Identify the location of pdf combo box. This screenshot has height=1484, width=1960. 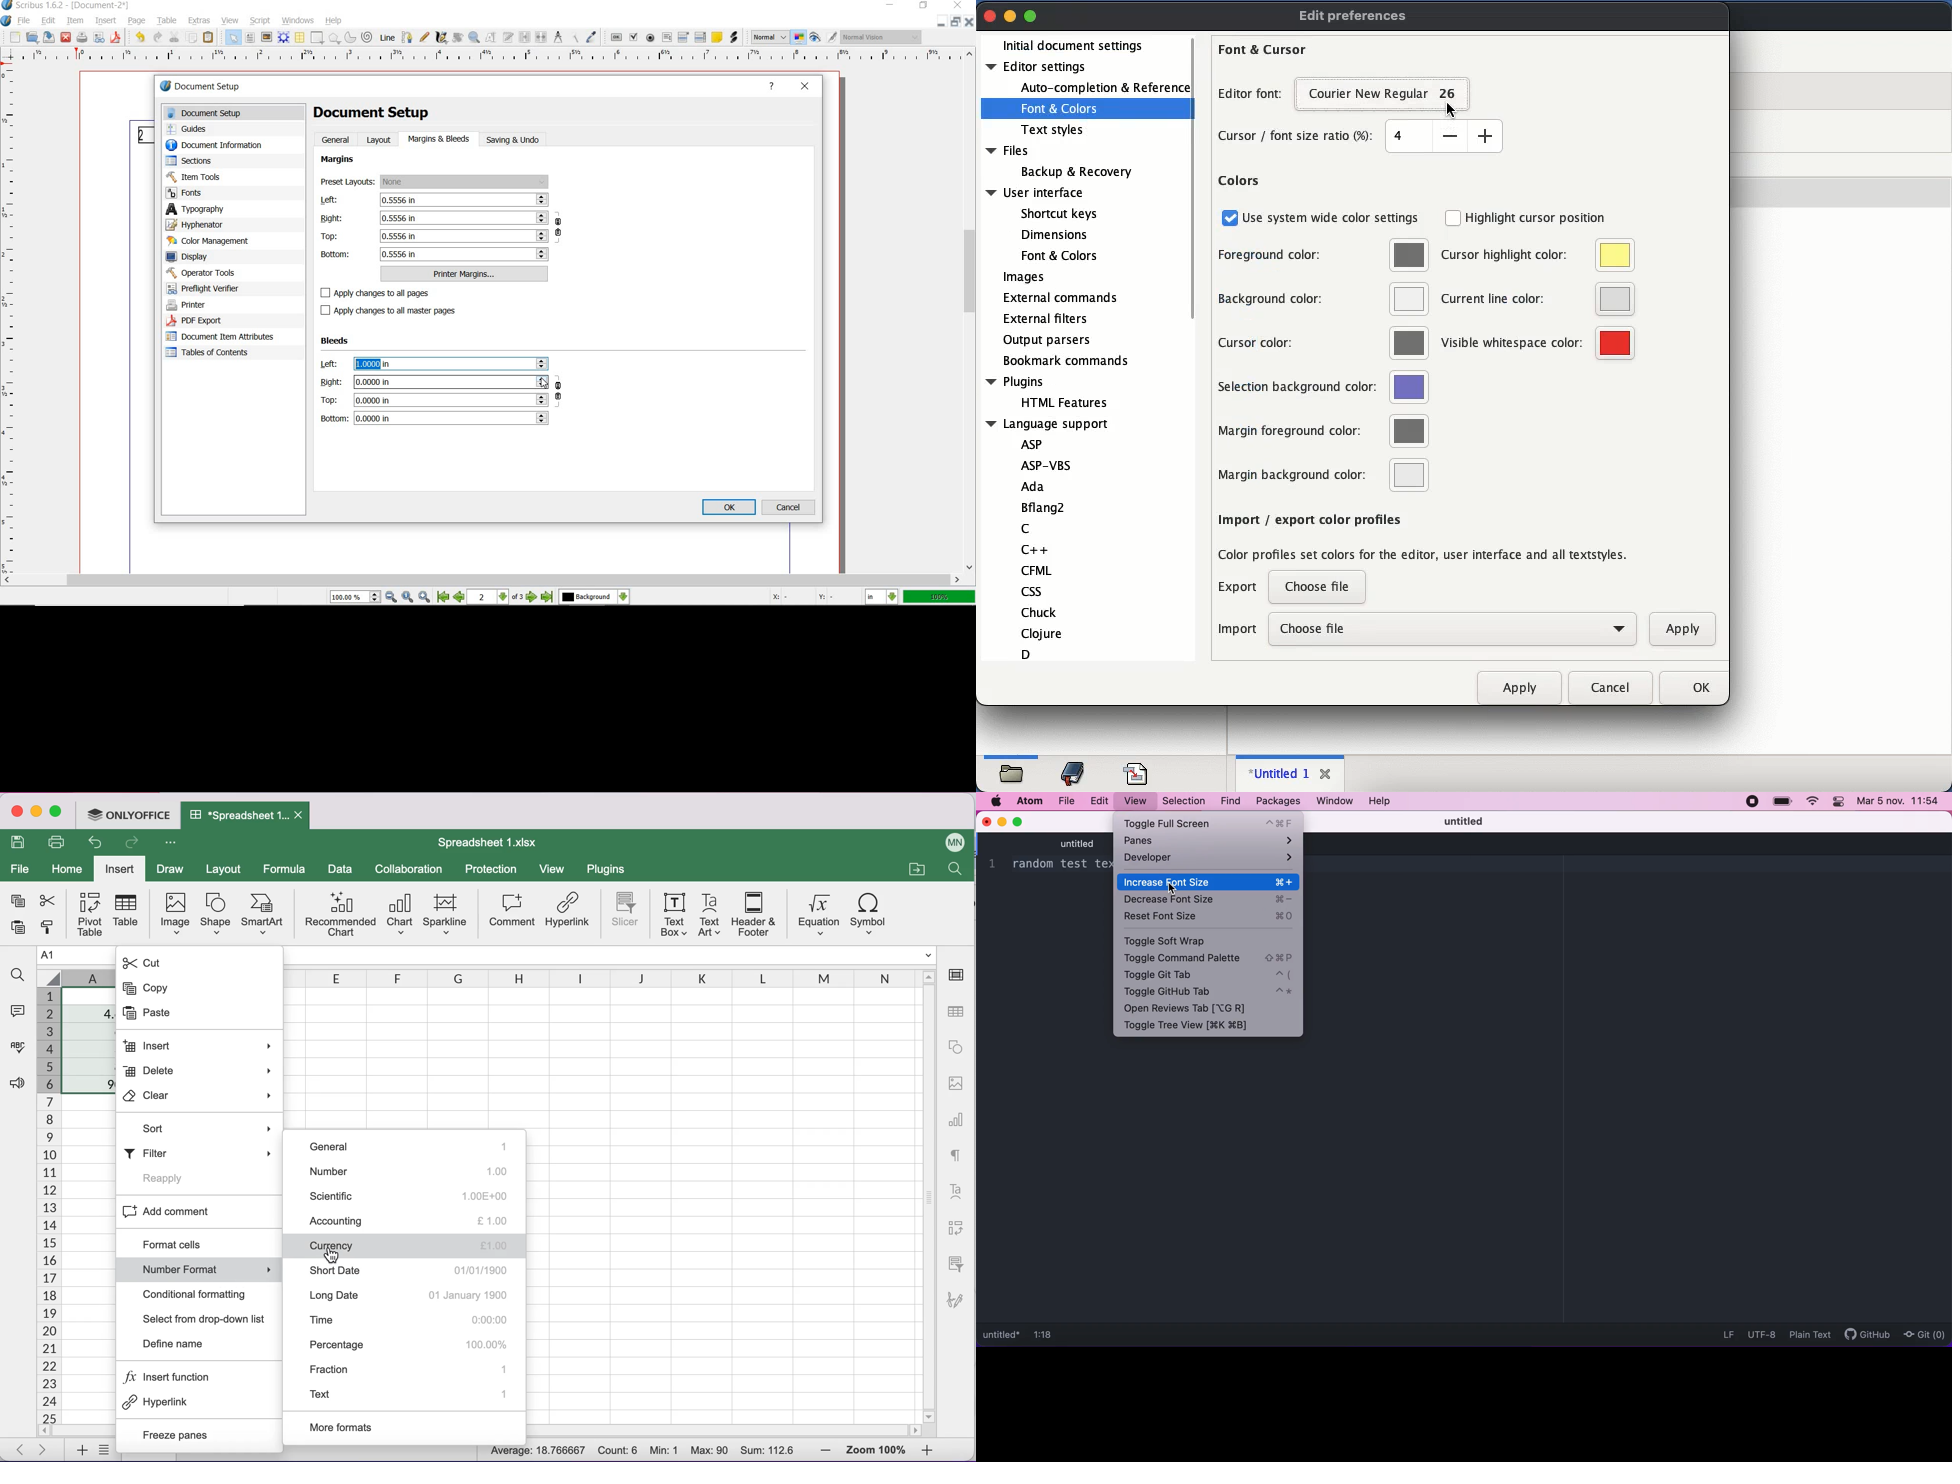
(684, 38).